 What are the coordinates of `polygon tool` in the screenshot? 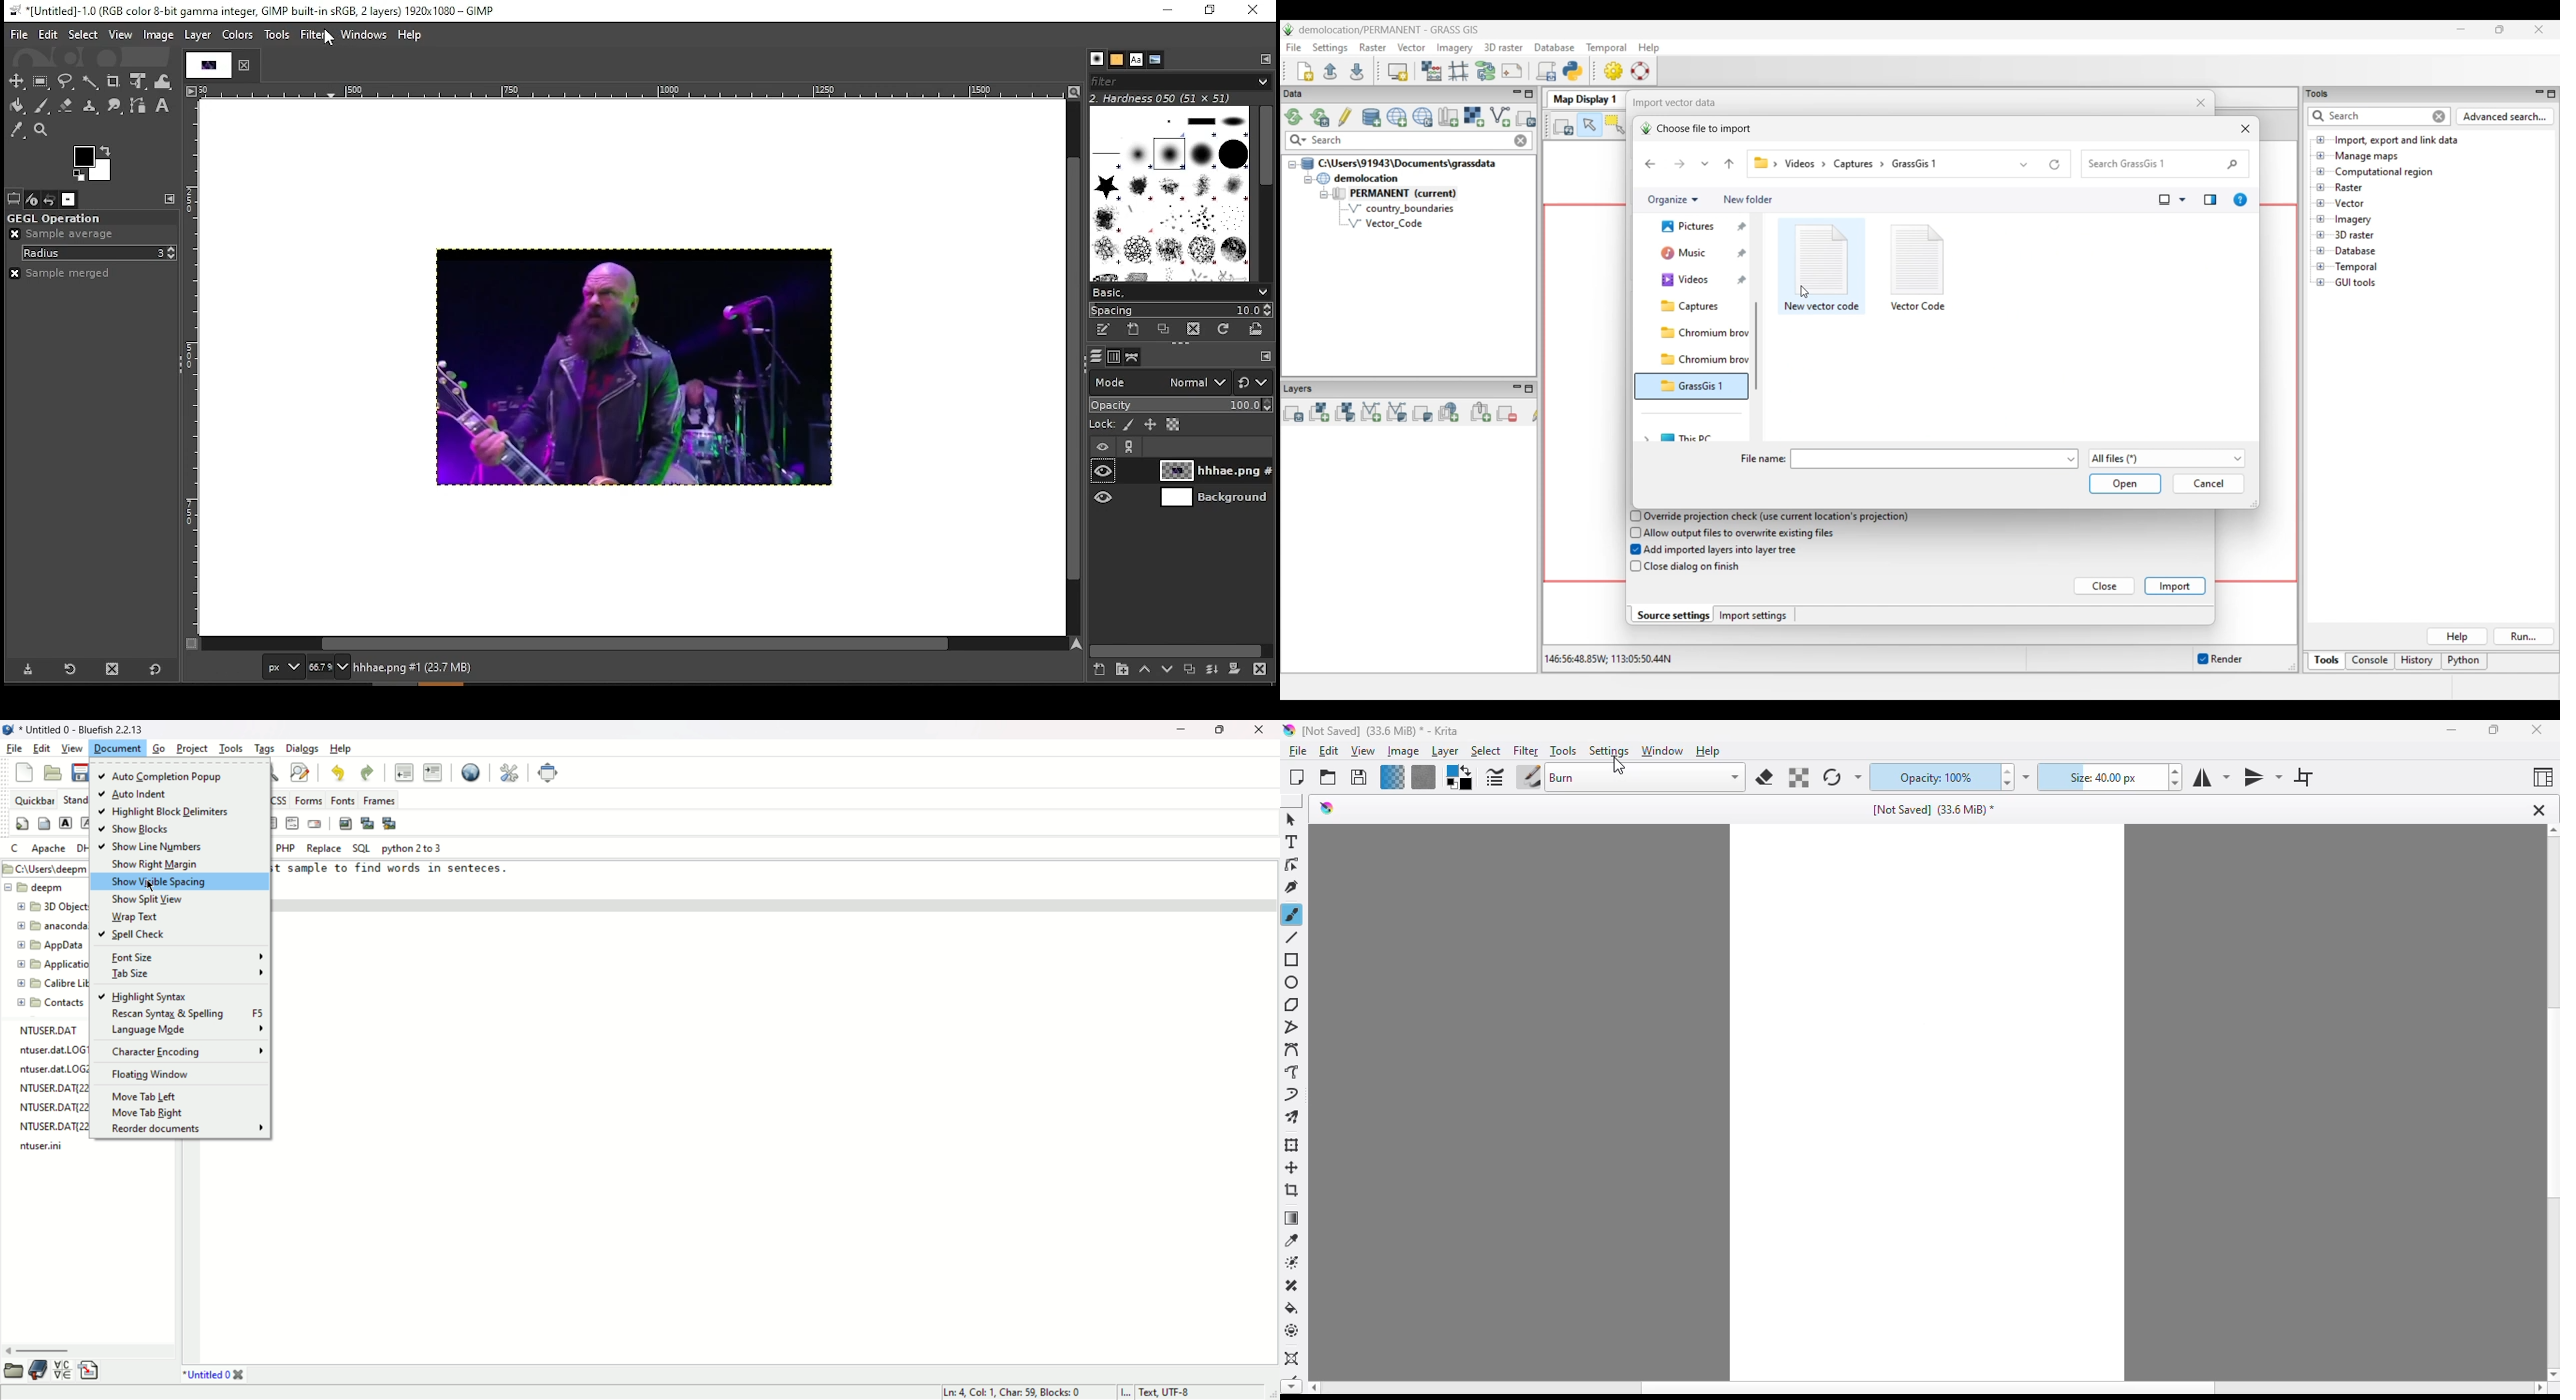 It's located at (1292, 1005).